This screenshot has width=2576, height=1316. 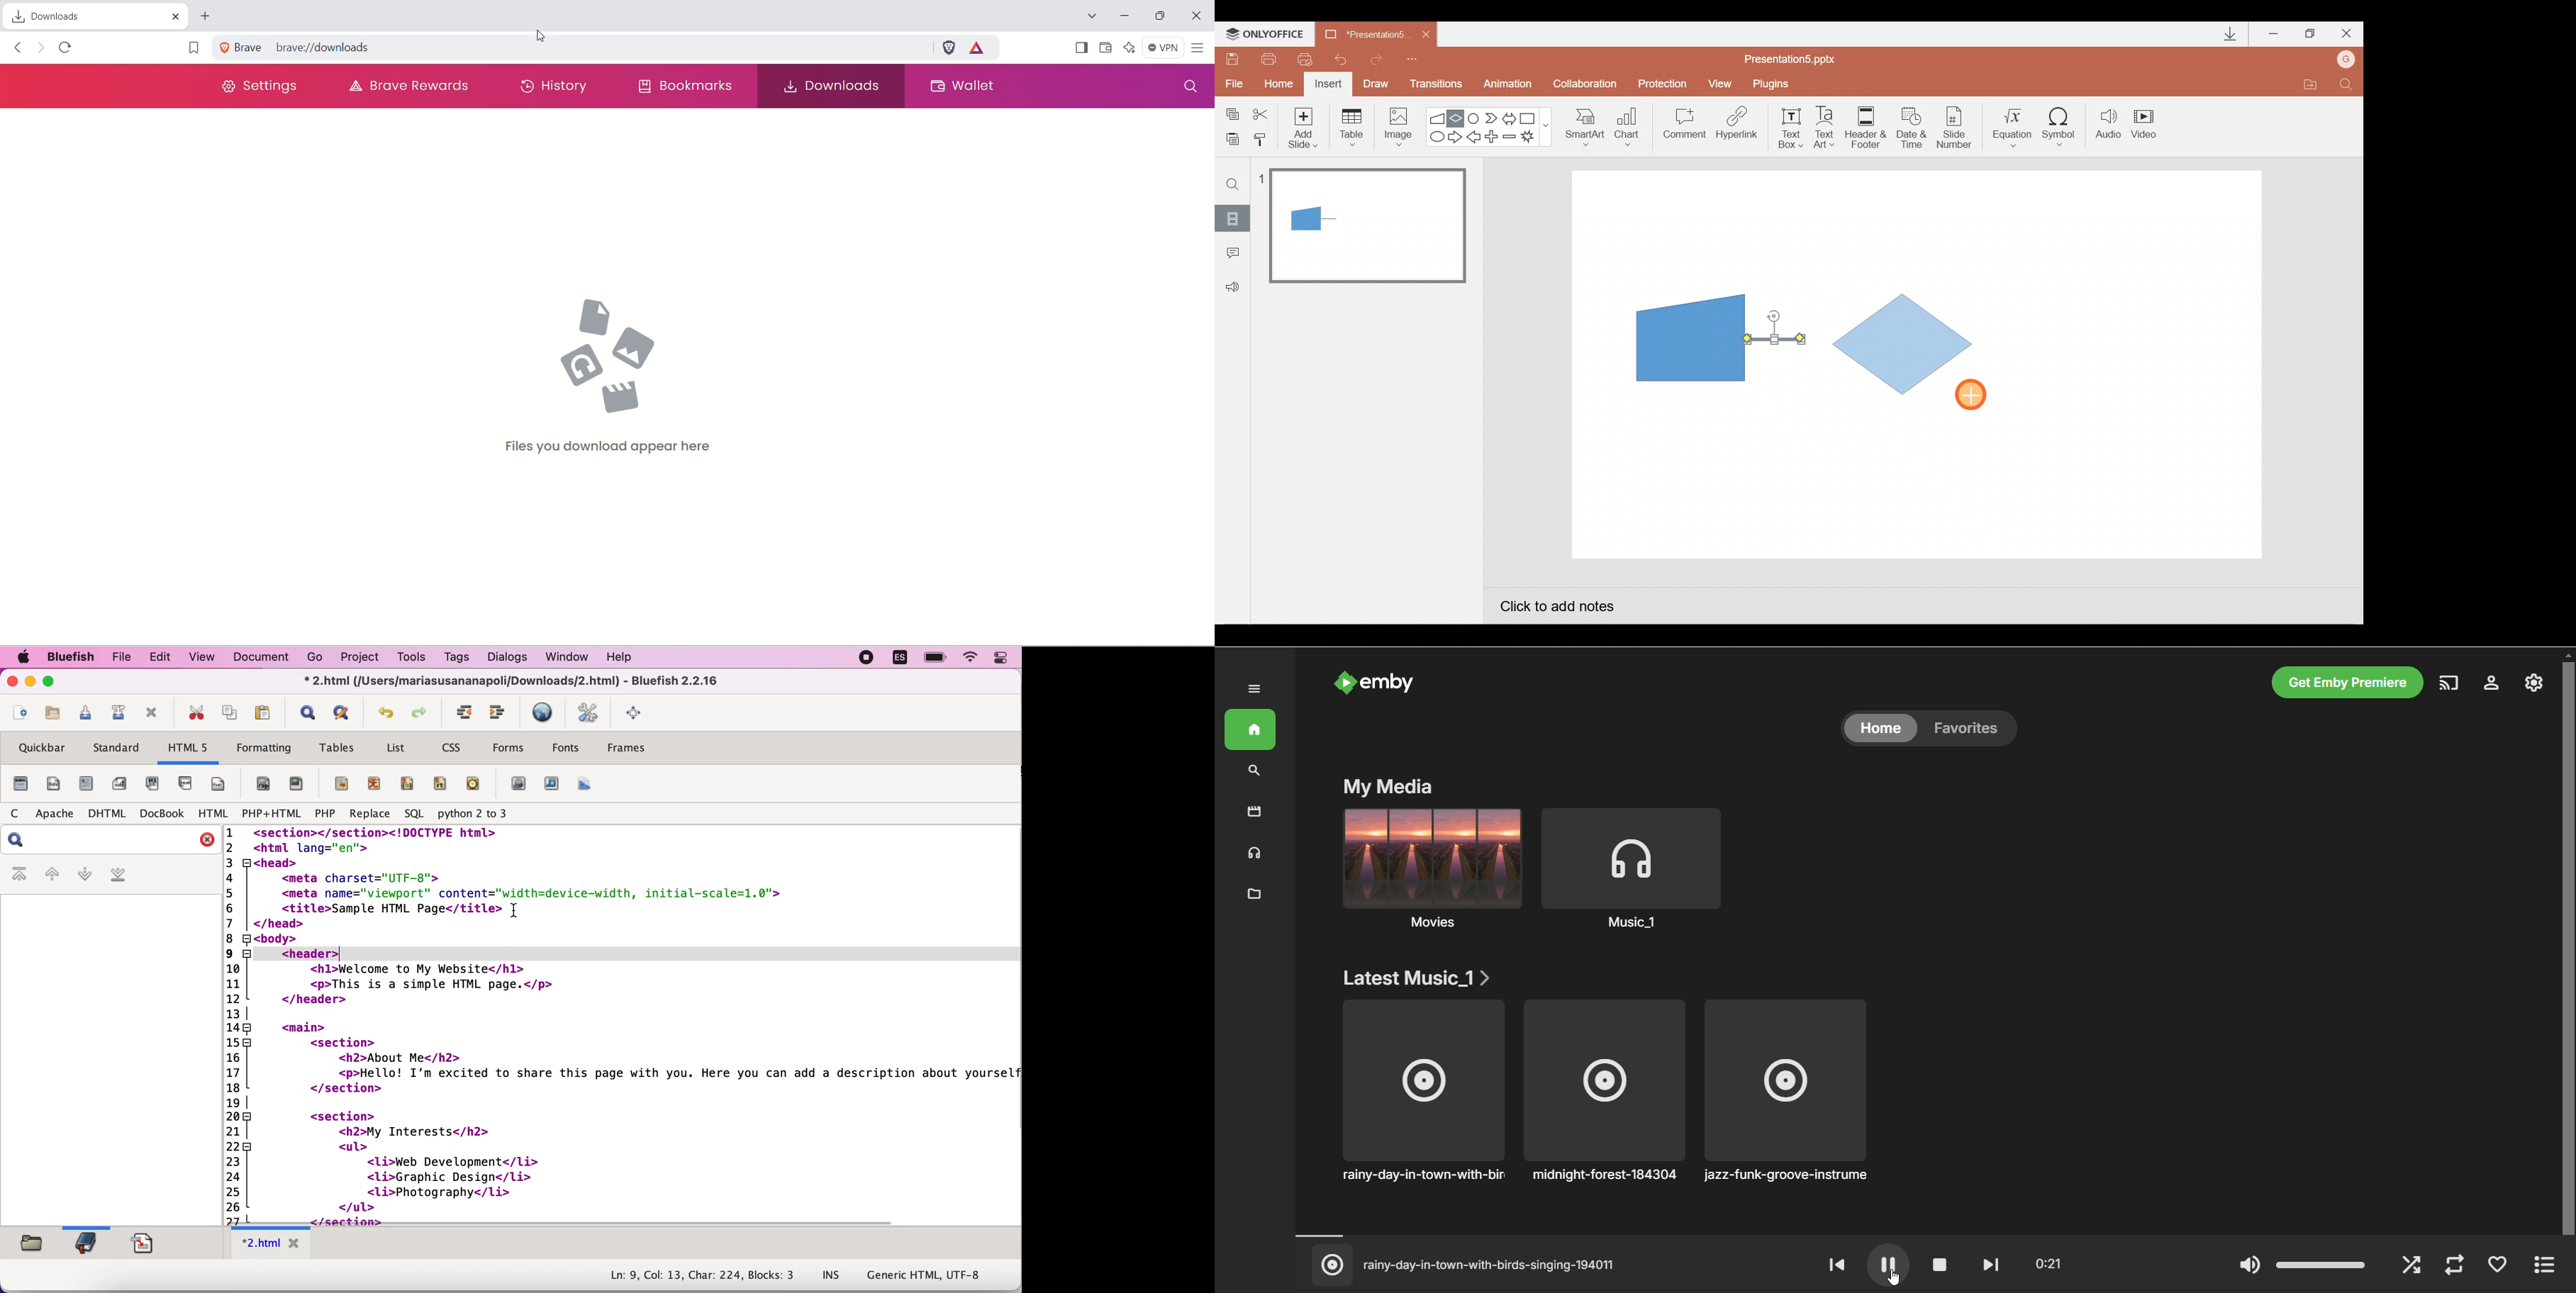 I want to click on Feedback & support, so click(x=1233, y=286).